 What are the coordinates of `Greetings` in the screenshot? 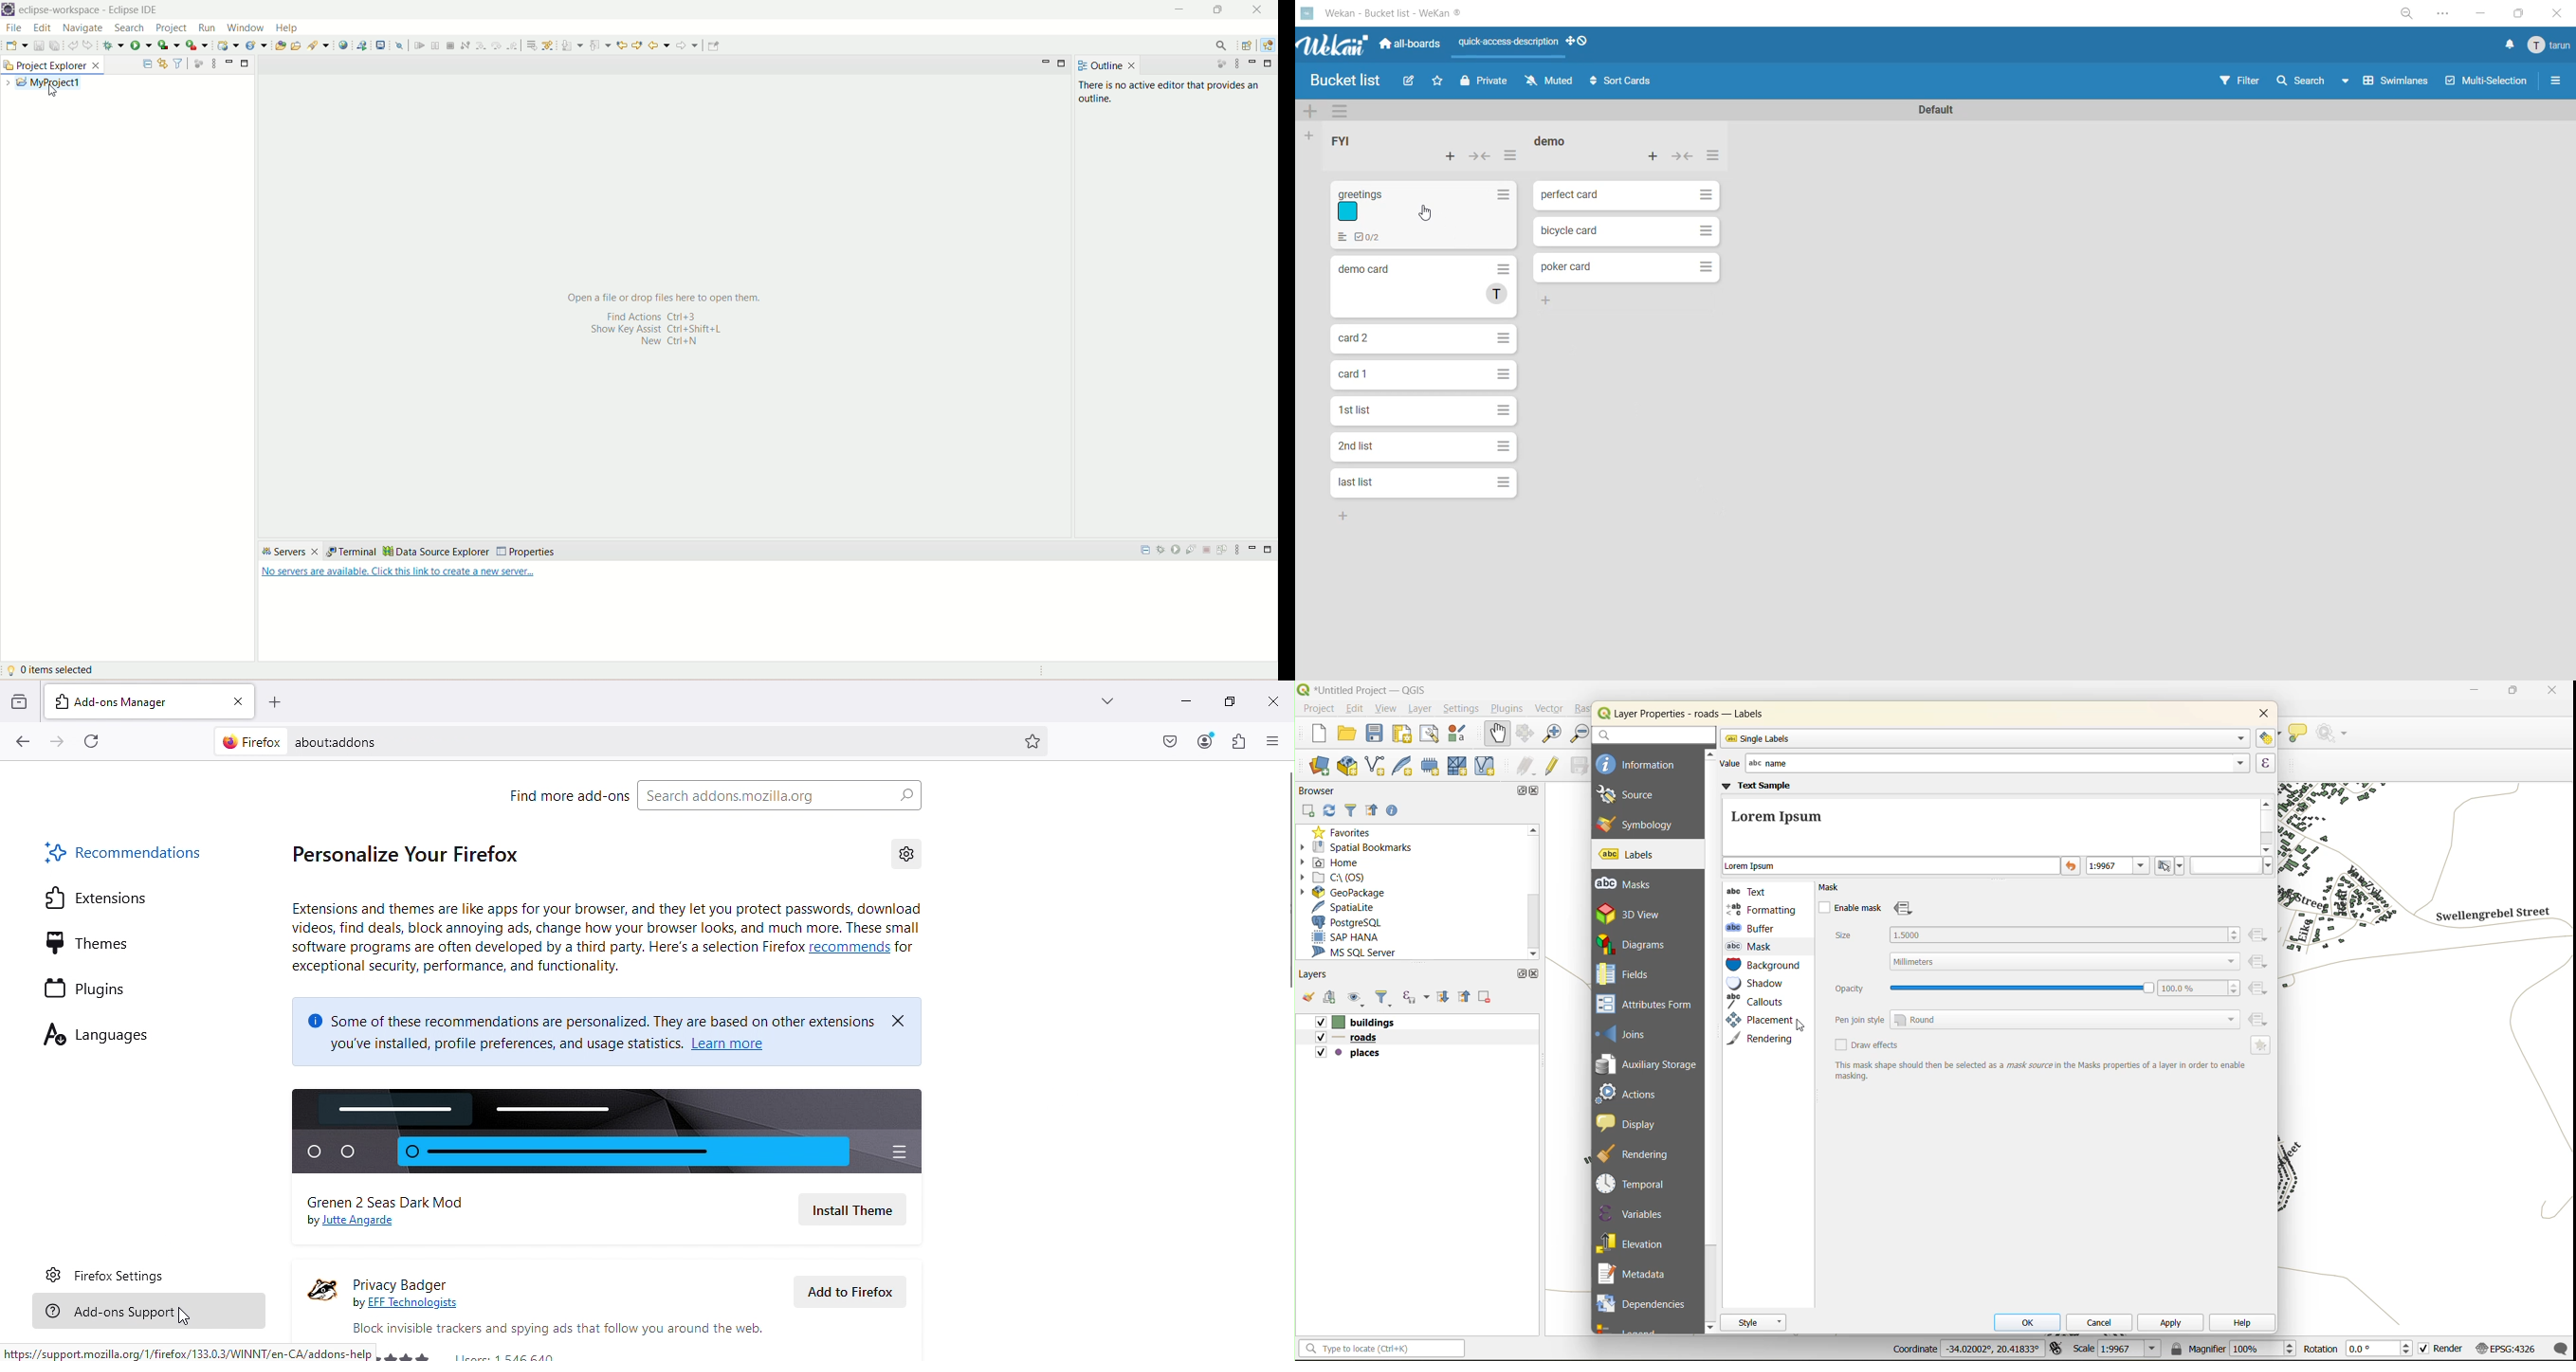 It's located at (1425, 214).